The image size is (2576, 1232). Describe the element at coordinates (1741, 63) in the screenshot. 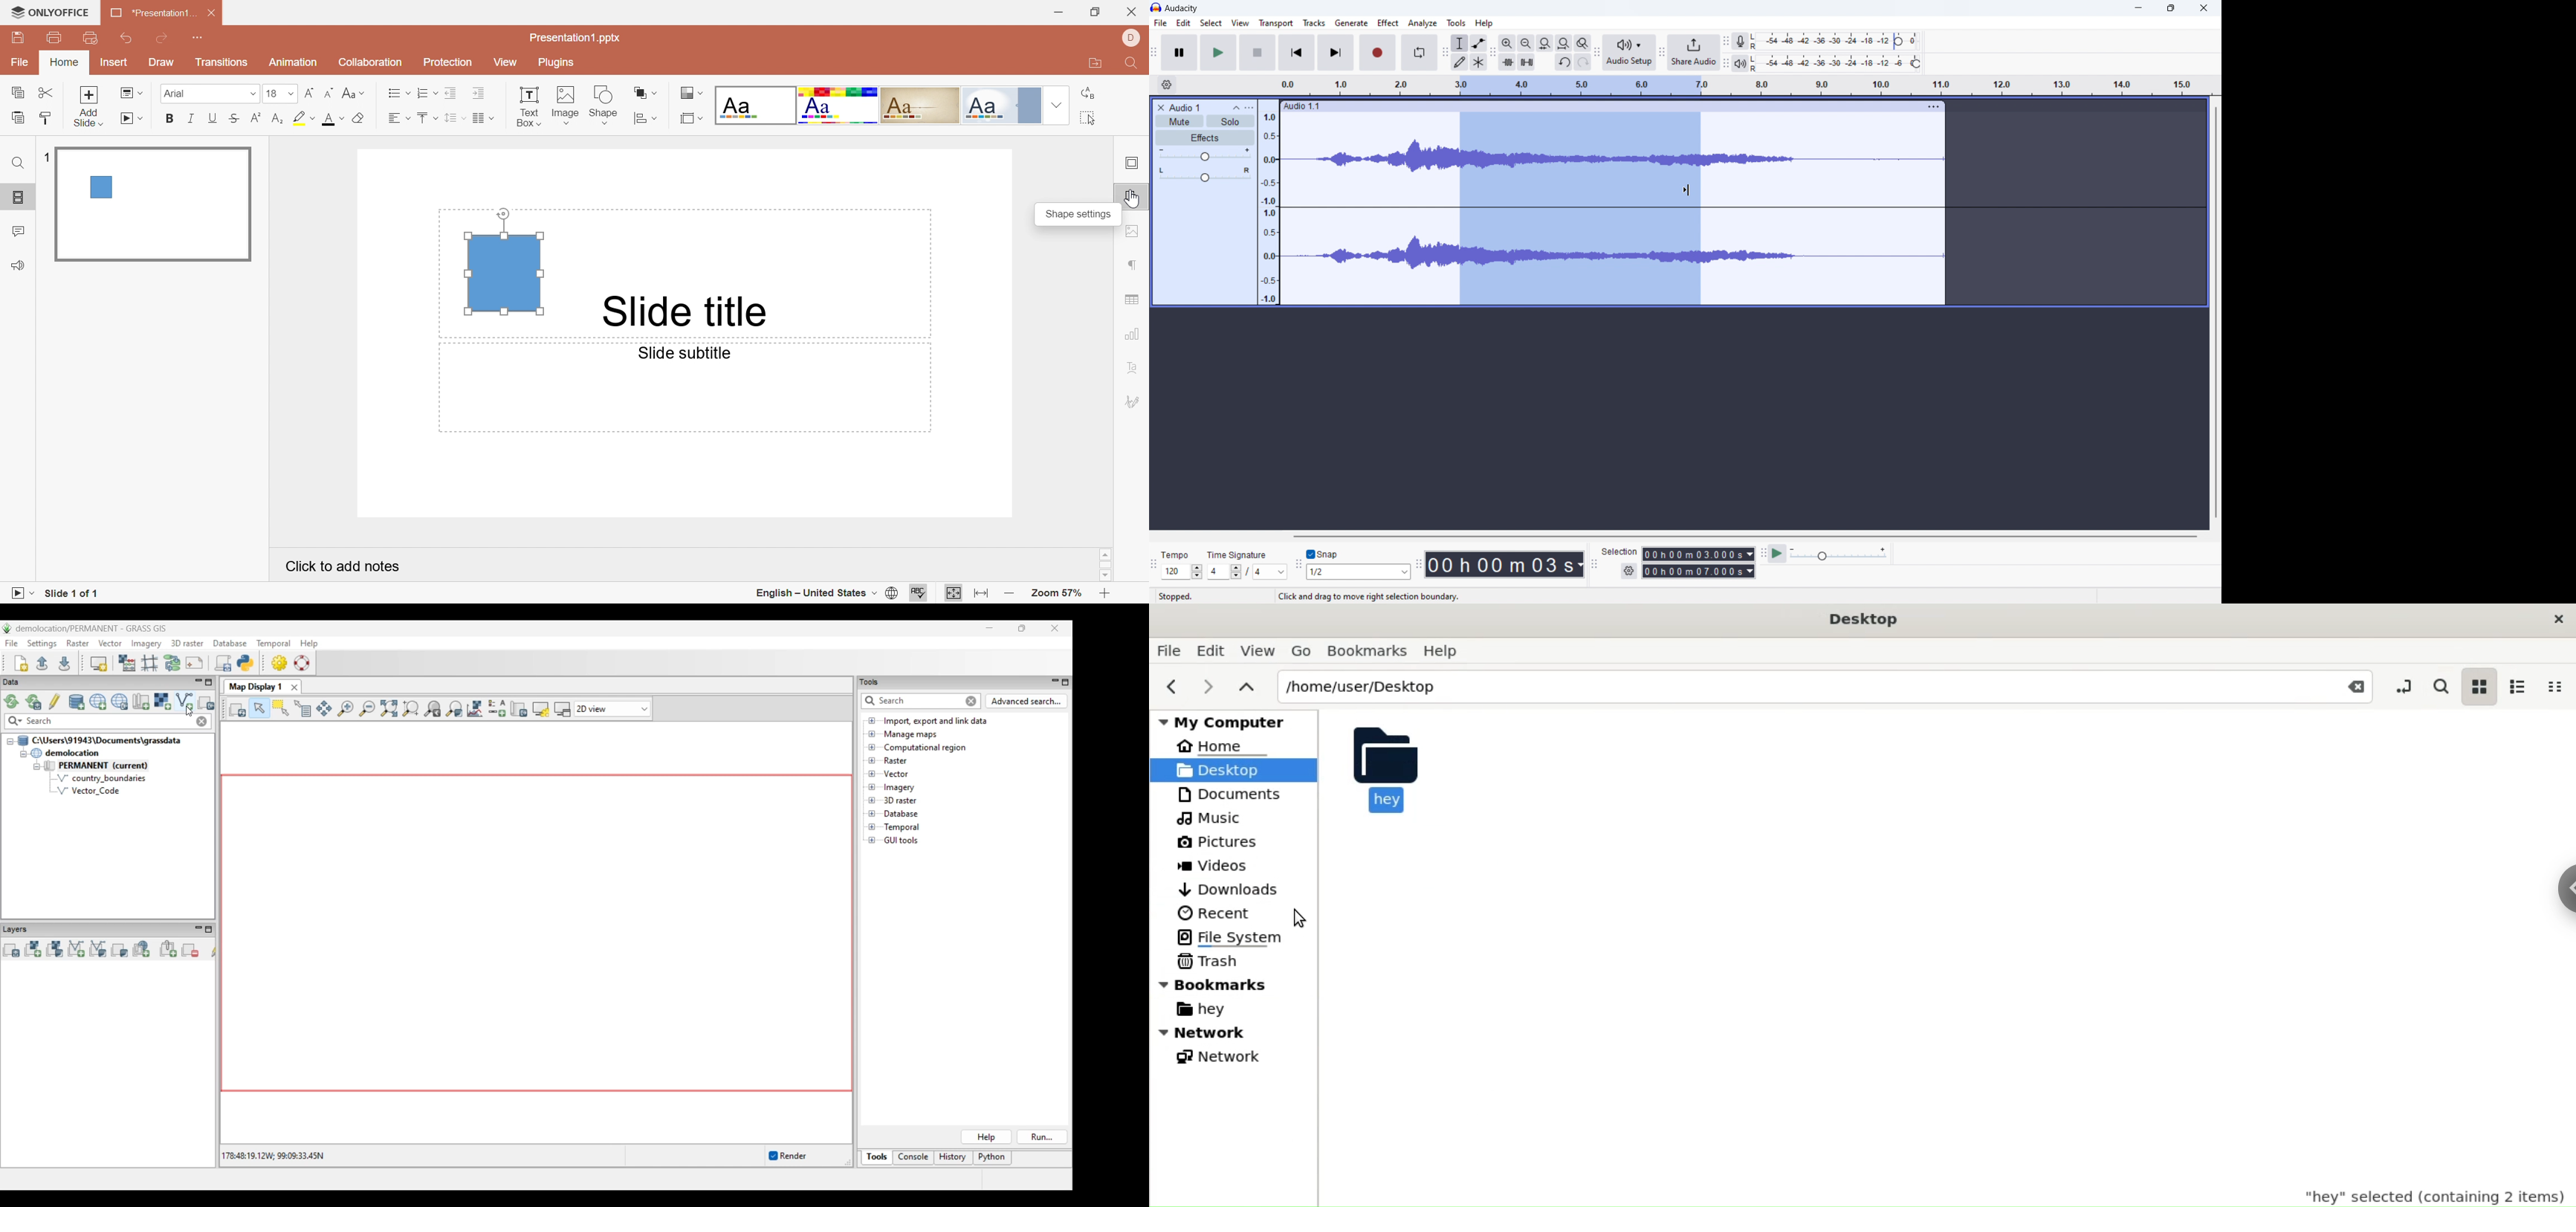

I see `playback meter` at that location.